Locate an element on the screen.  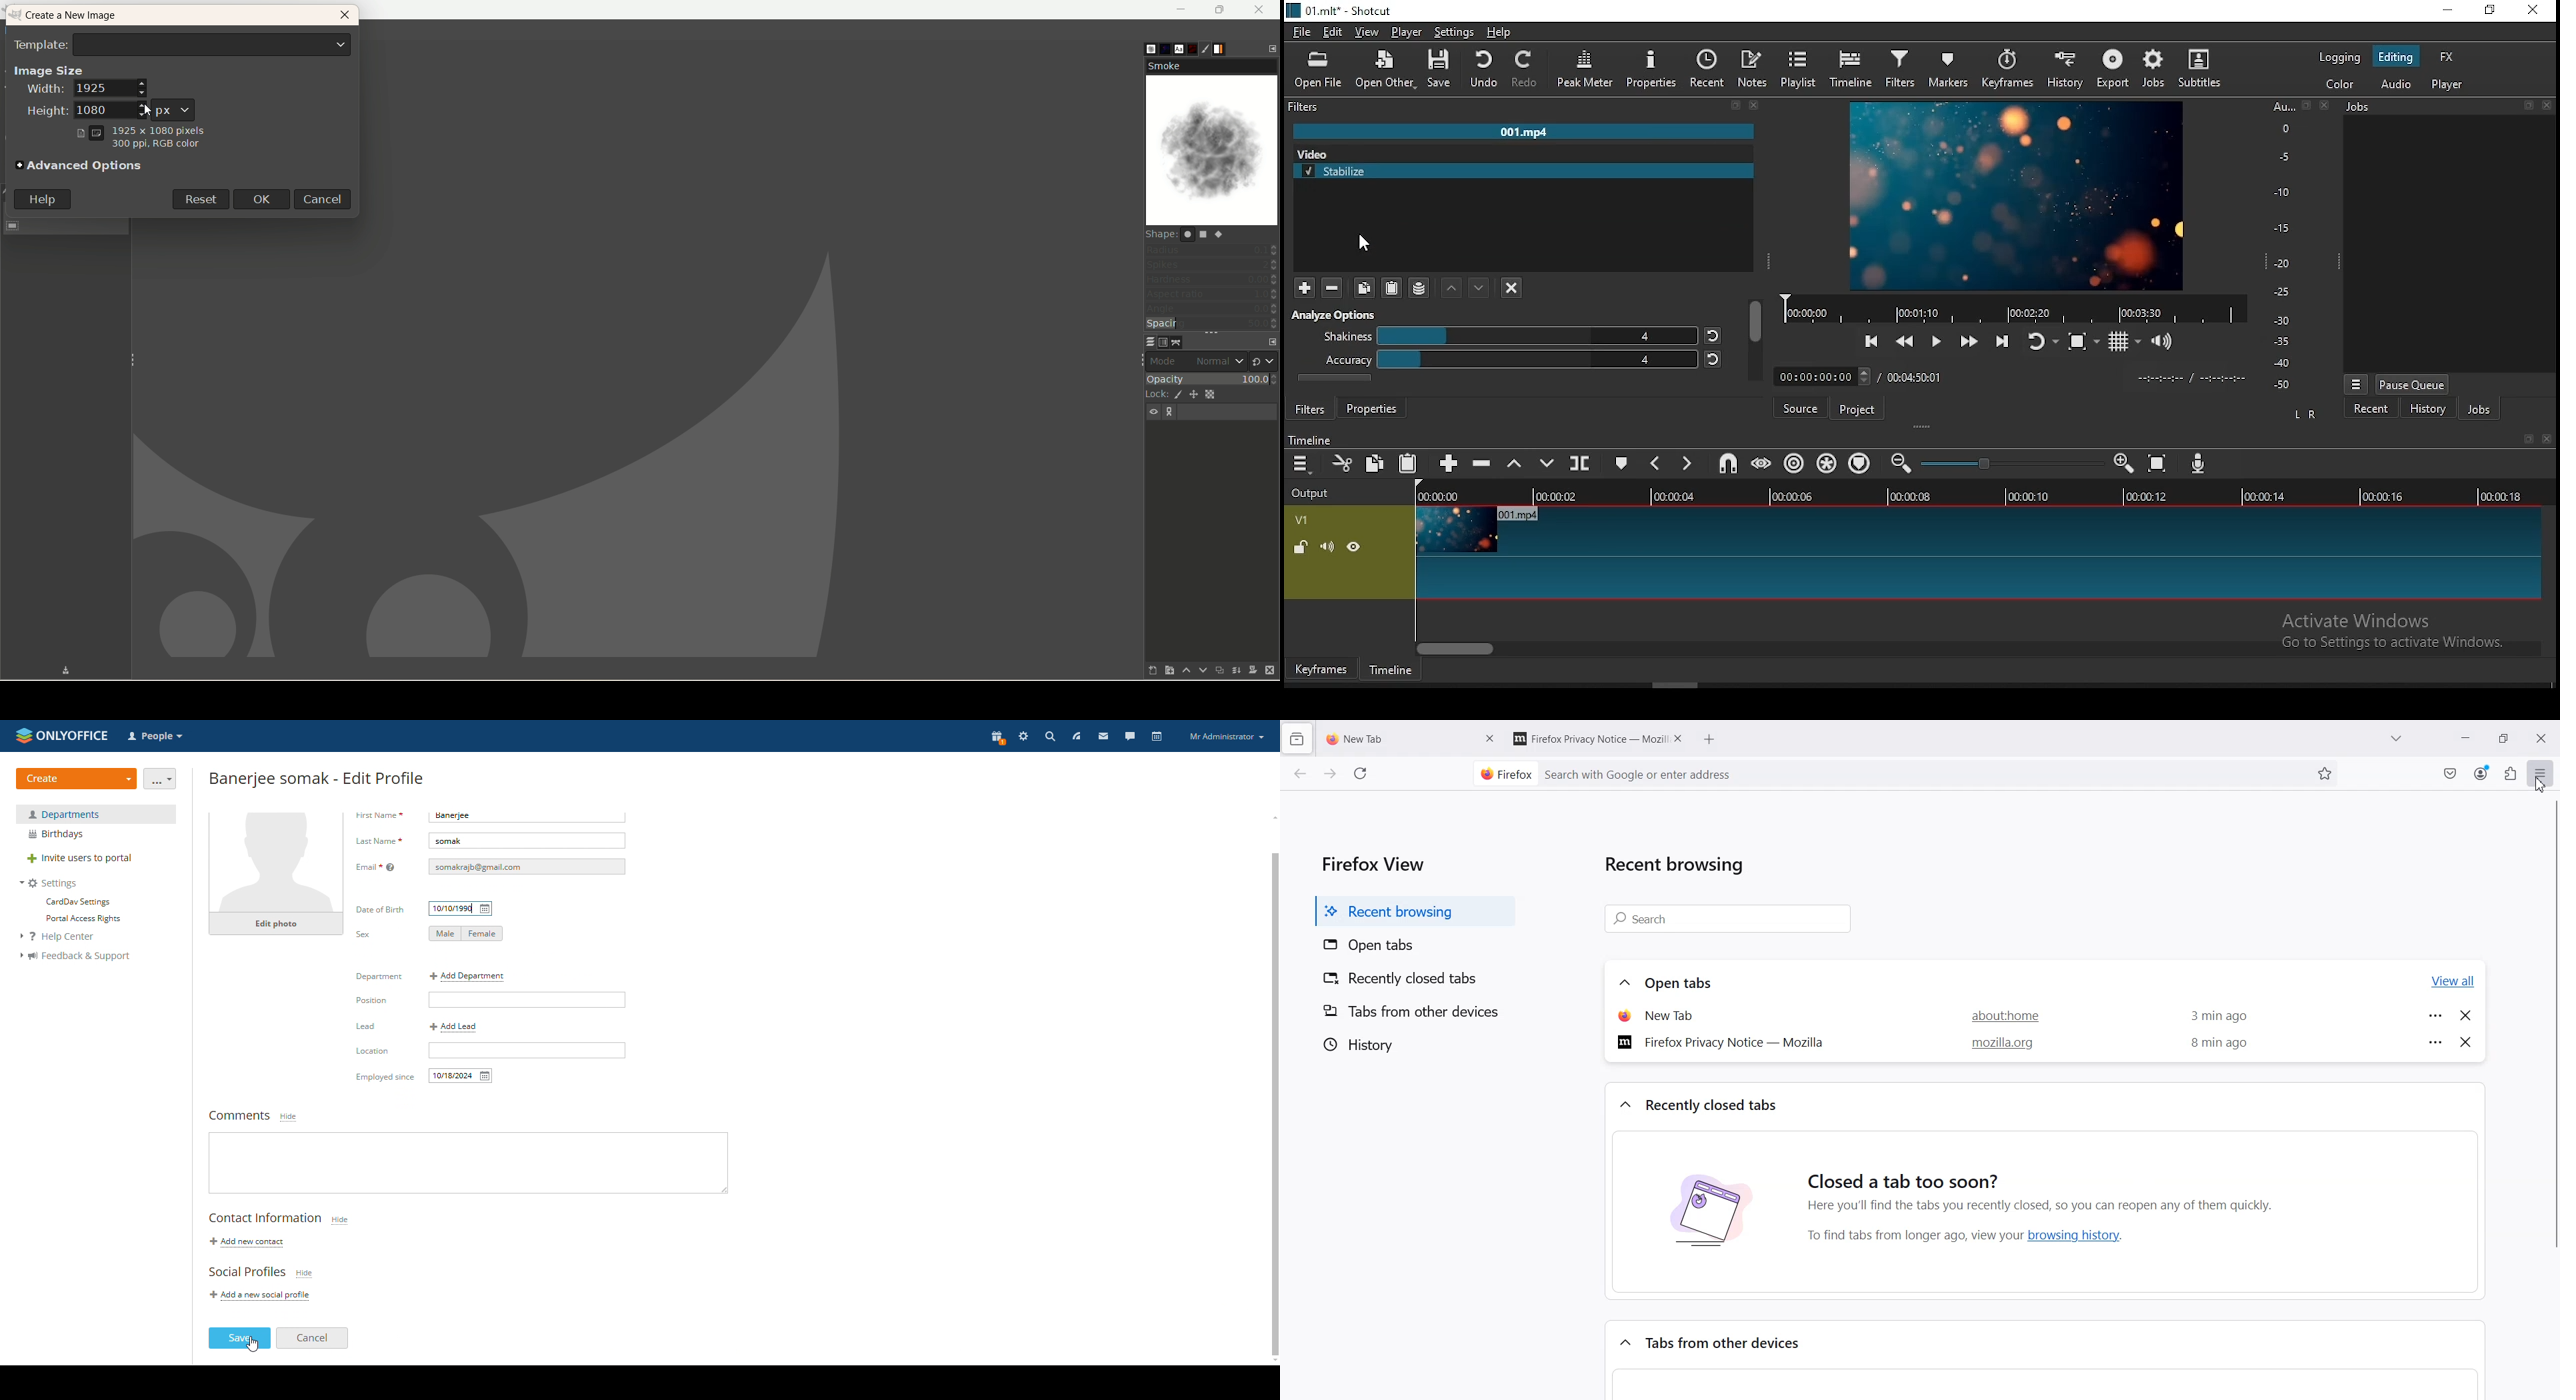
List all tab is located at coordinates (2397, 739).